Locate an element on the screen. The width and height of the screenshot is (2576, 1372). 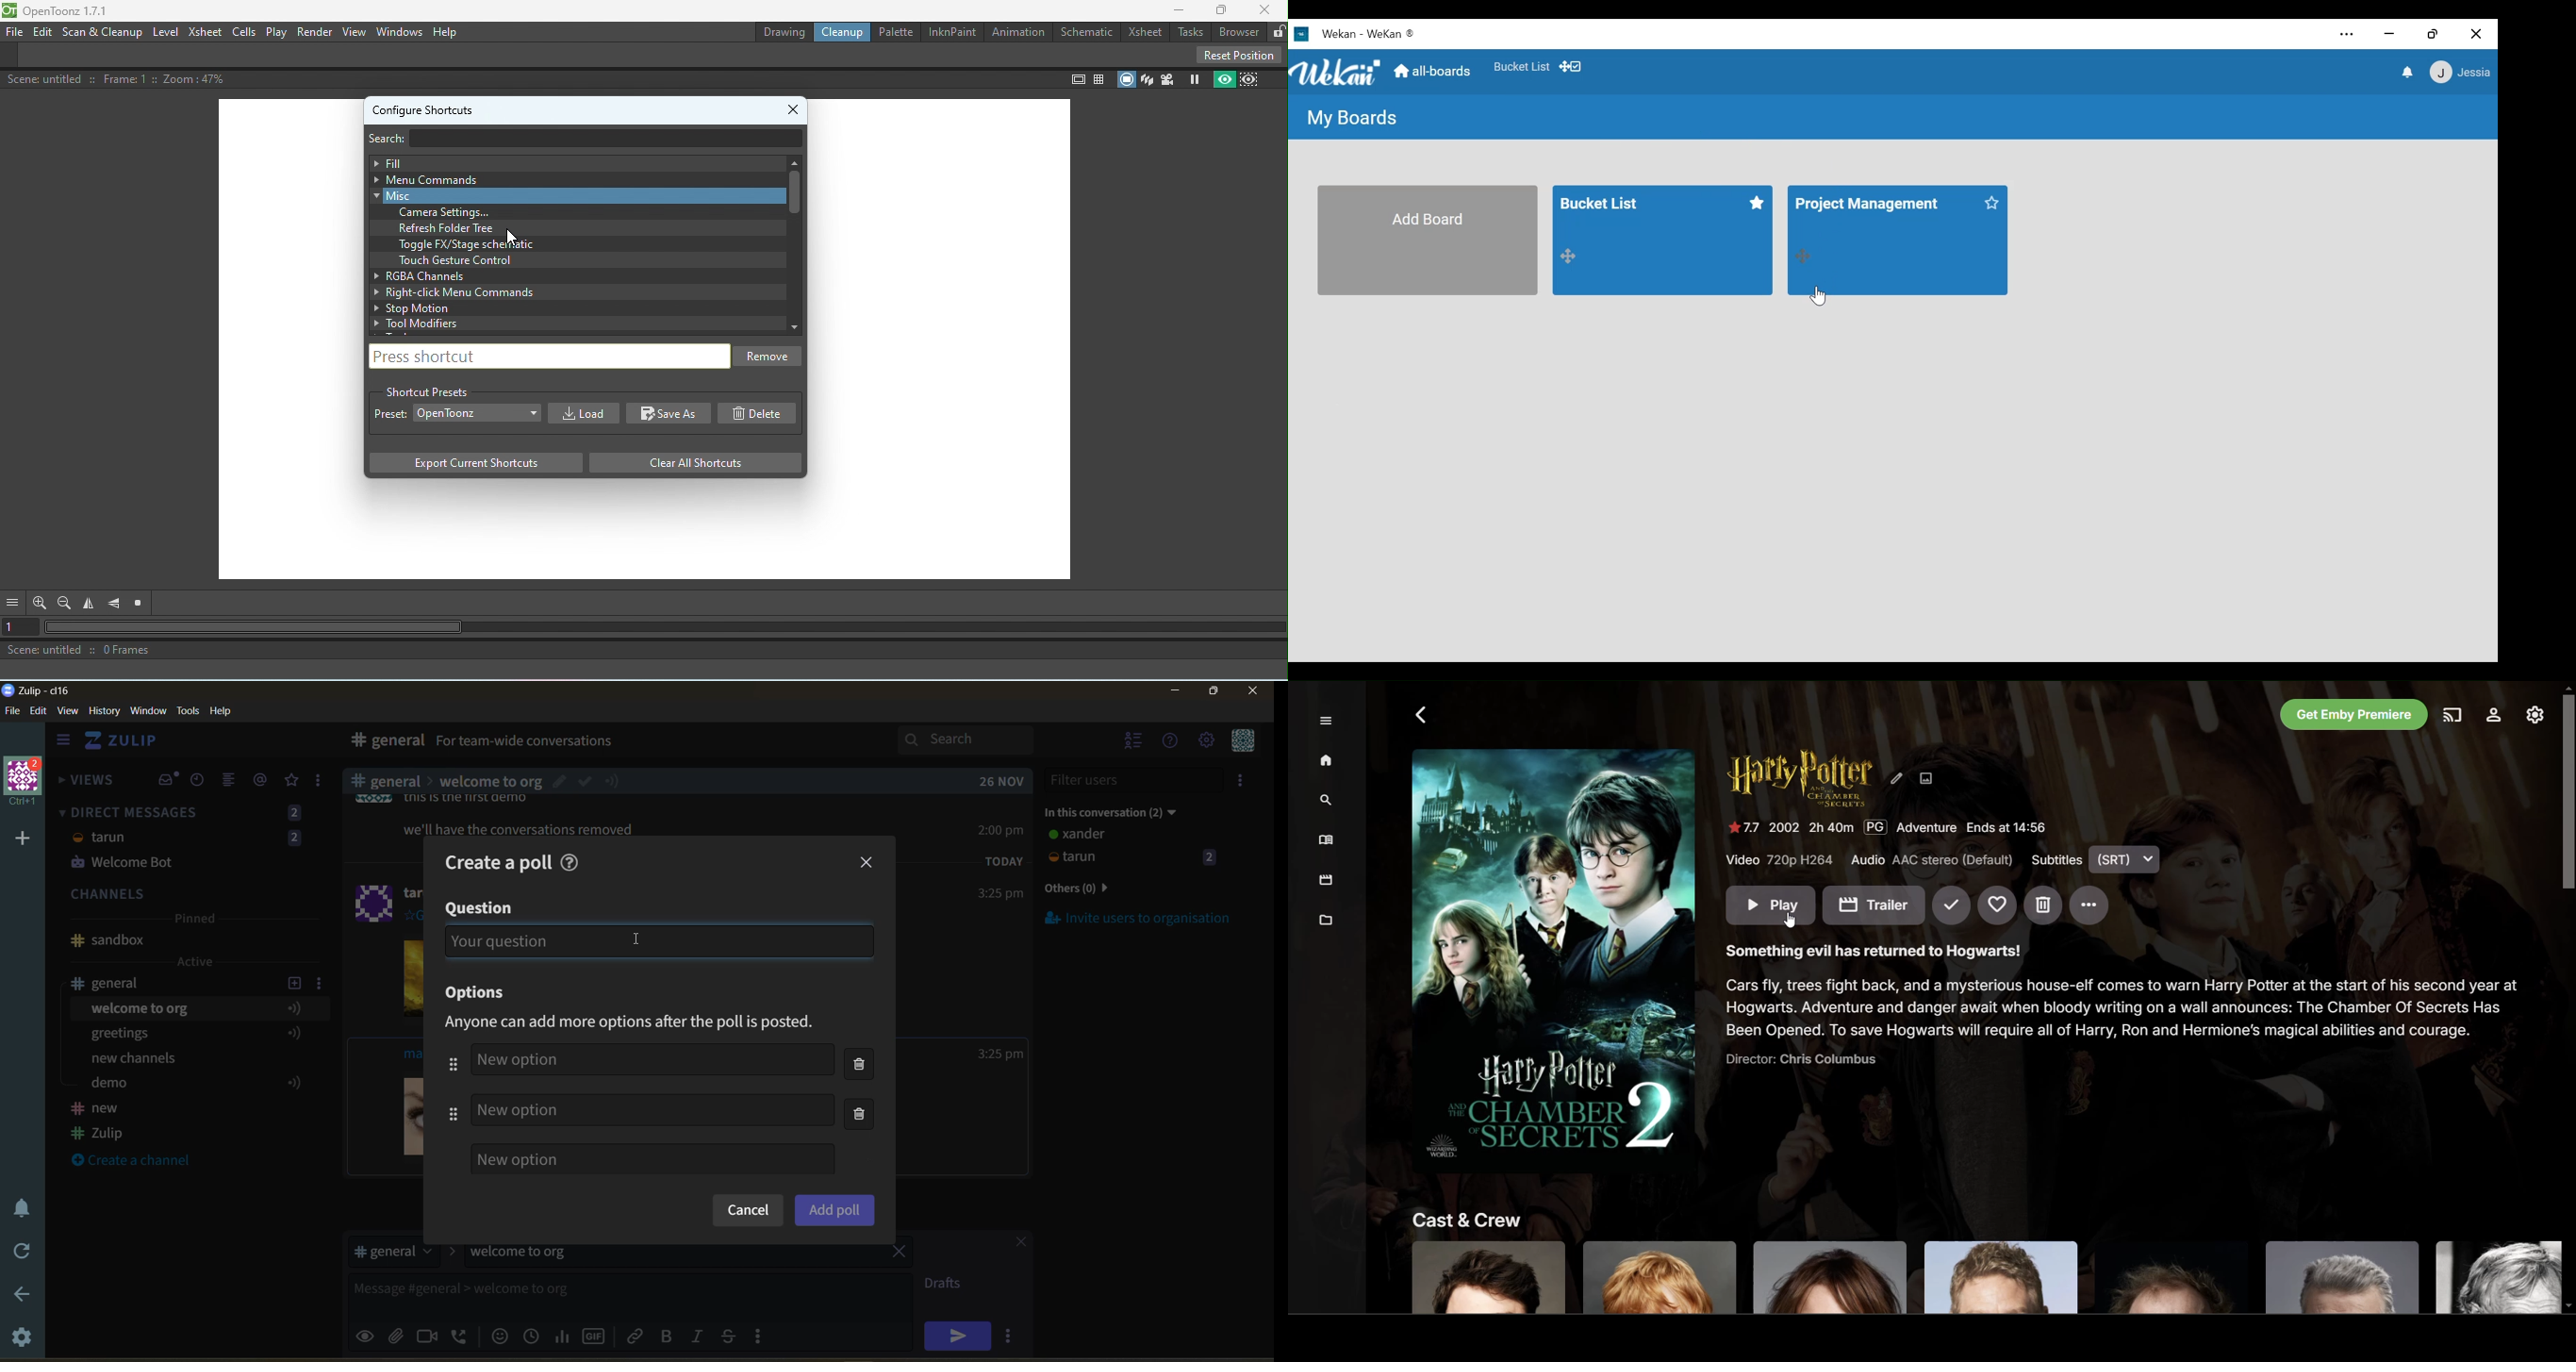
Fill is located at coordinates (571, 162).